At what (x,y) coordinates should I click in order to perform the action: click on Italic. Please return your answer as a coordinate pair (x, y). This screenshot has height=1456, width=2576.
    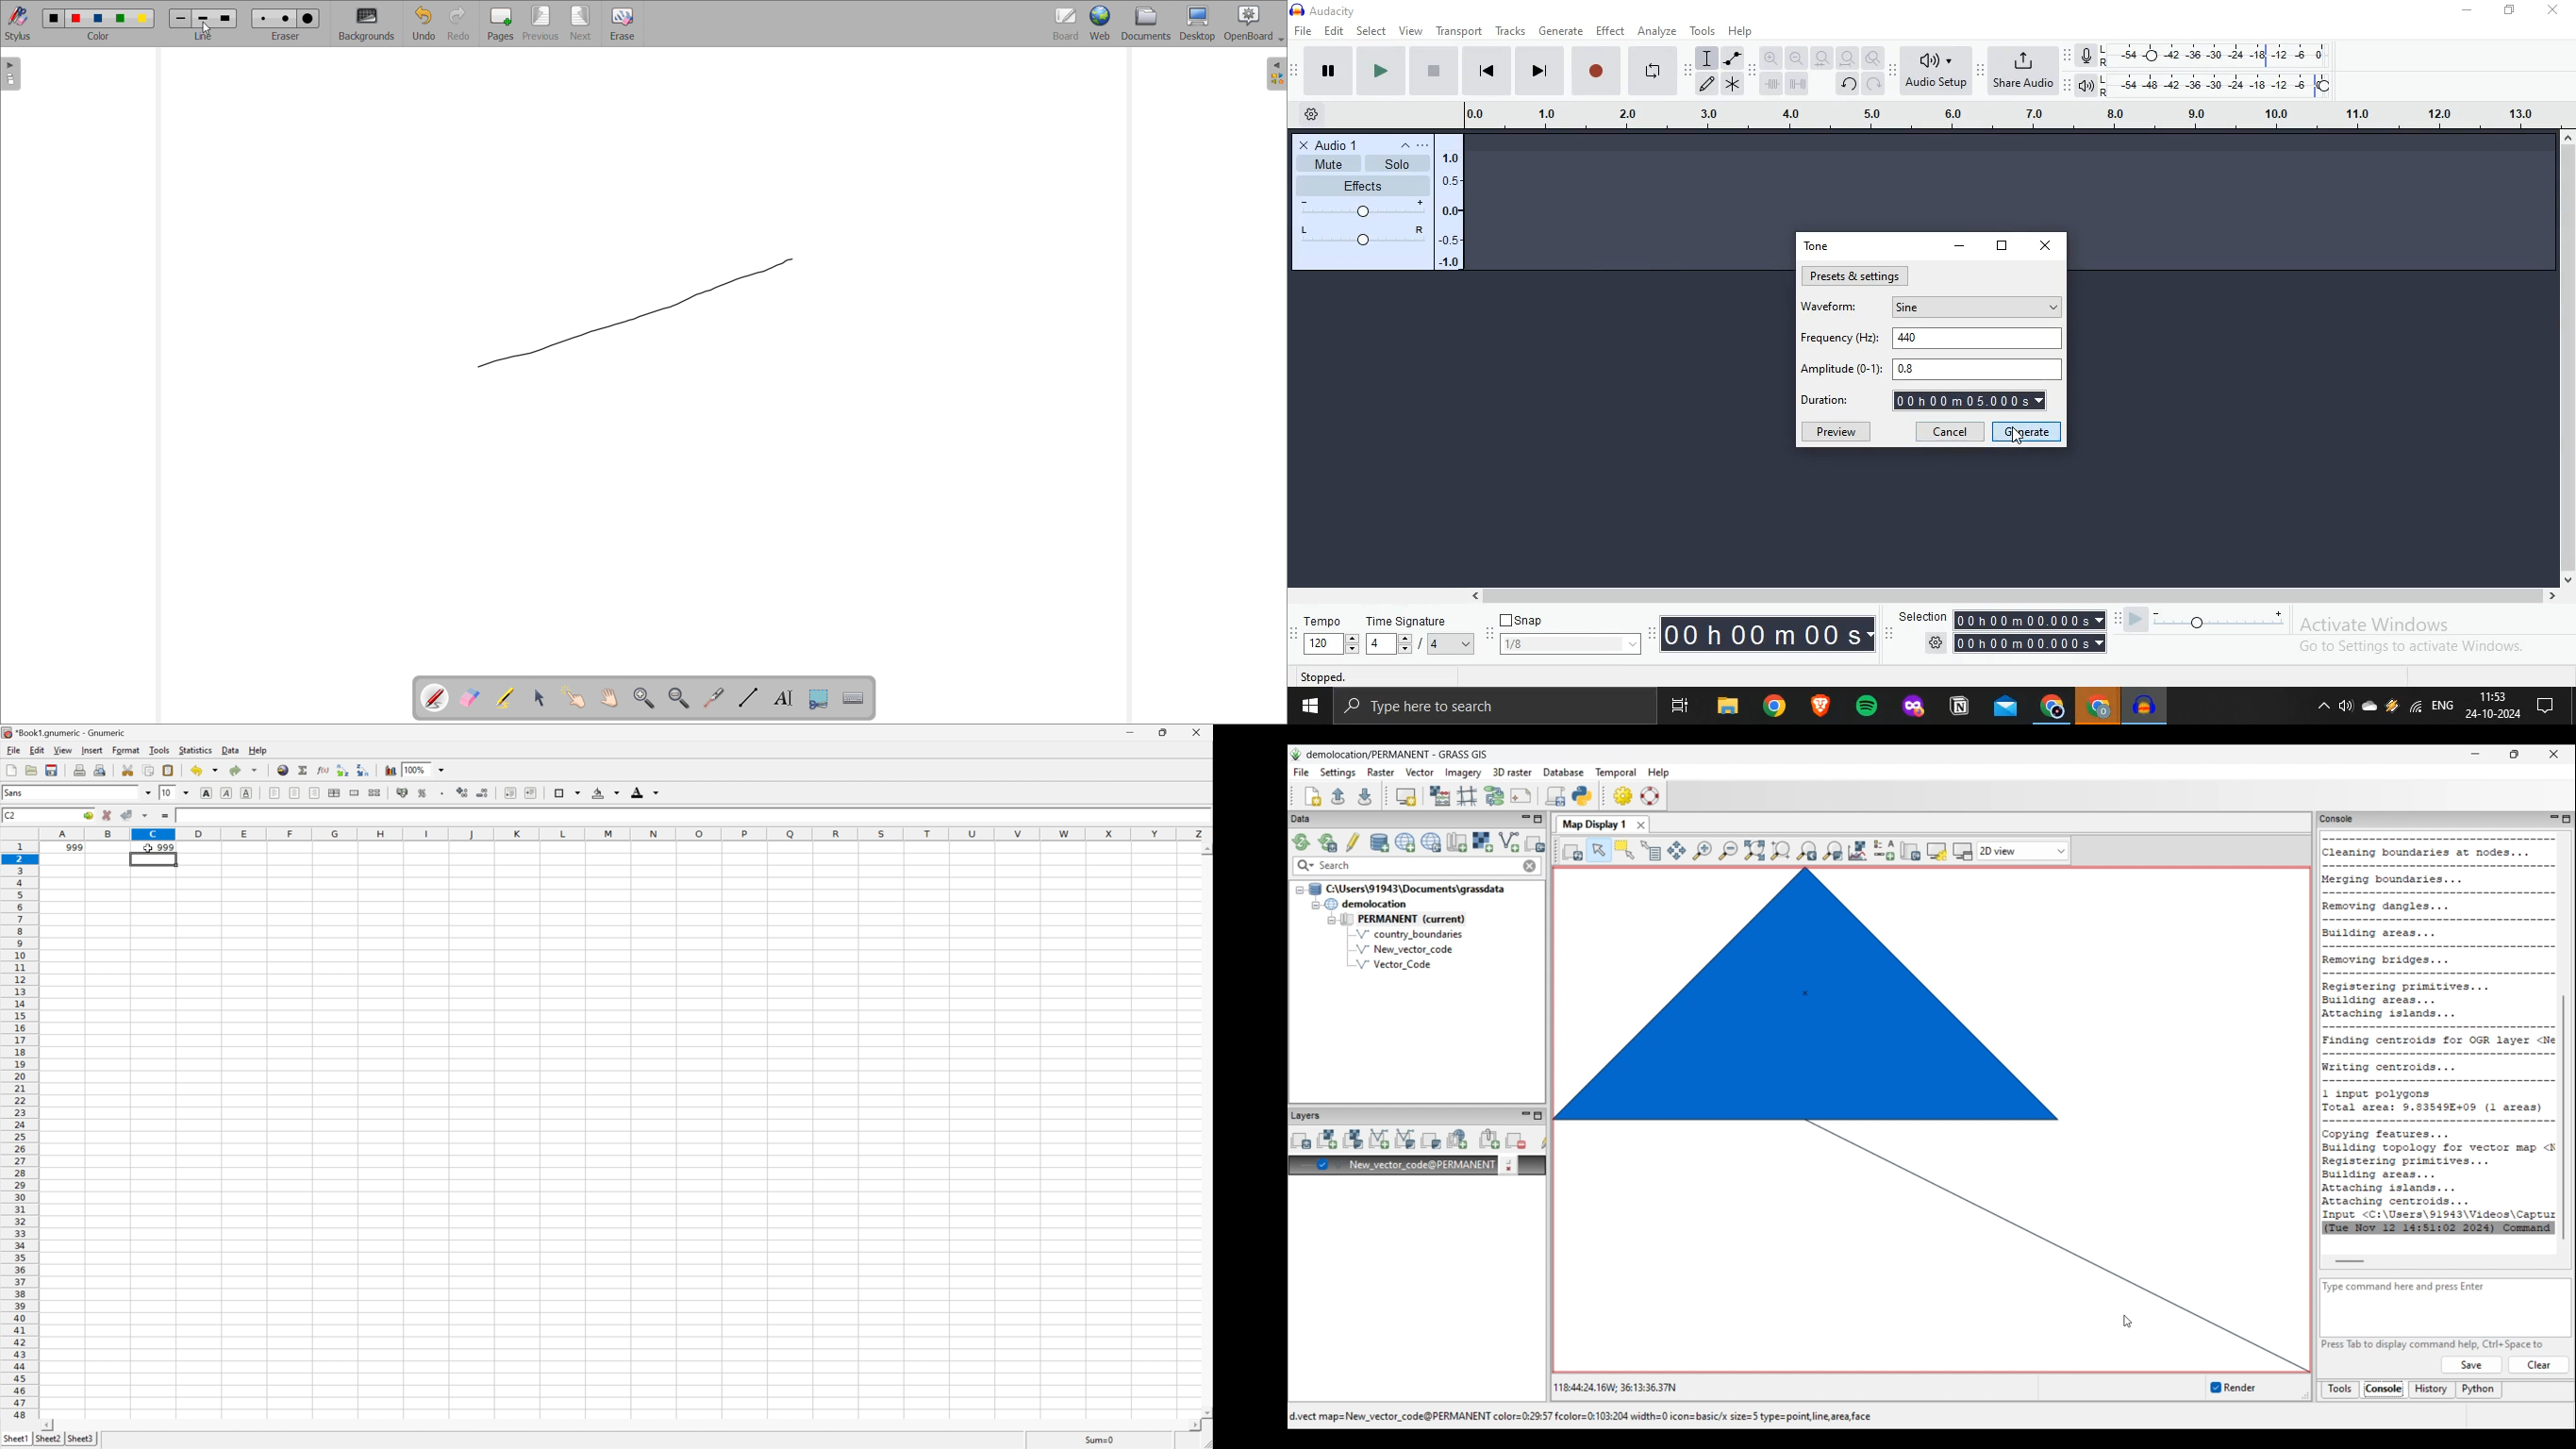
    Looking at the image, I should click on (1734, 58).